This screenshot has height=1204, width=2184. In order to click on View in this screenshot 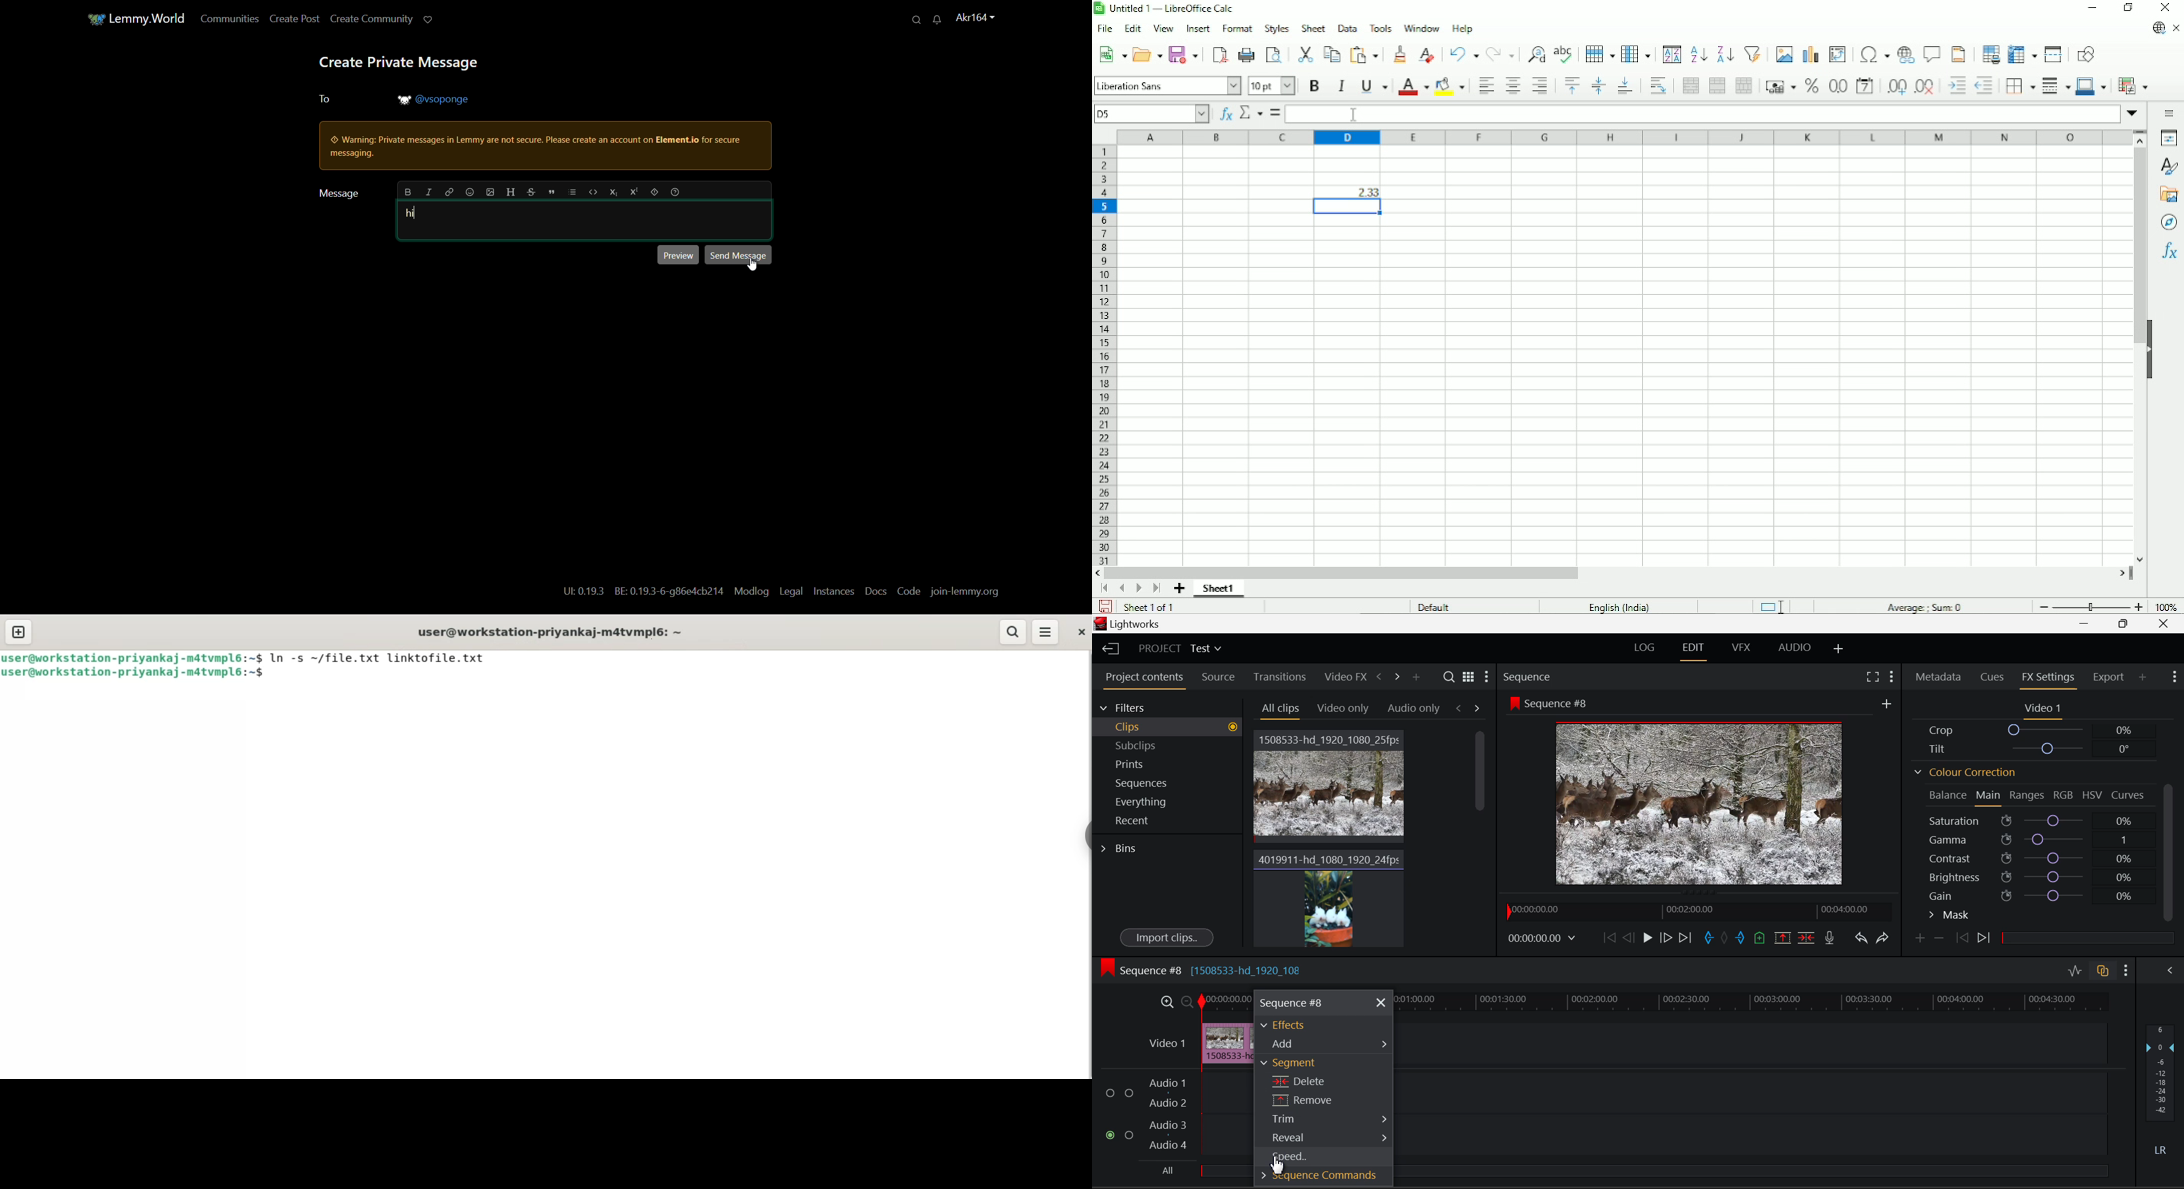, I will do `click(1164, 29)`.